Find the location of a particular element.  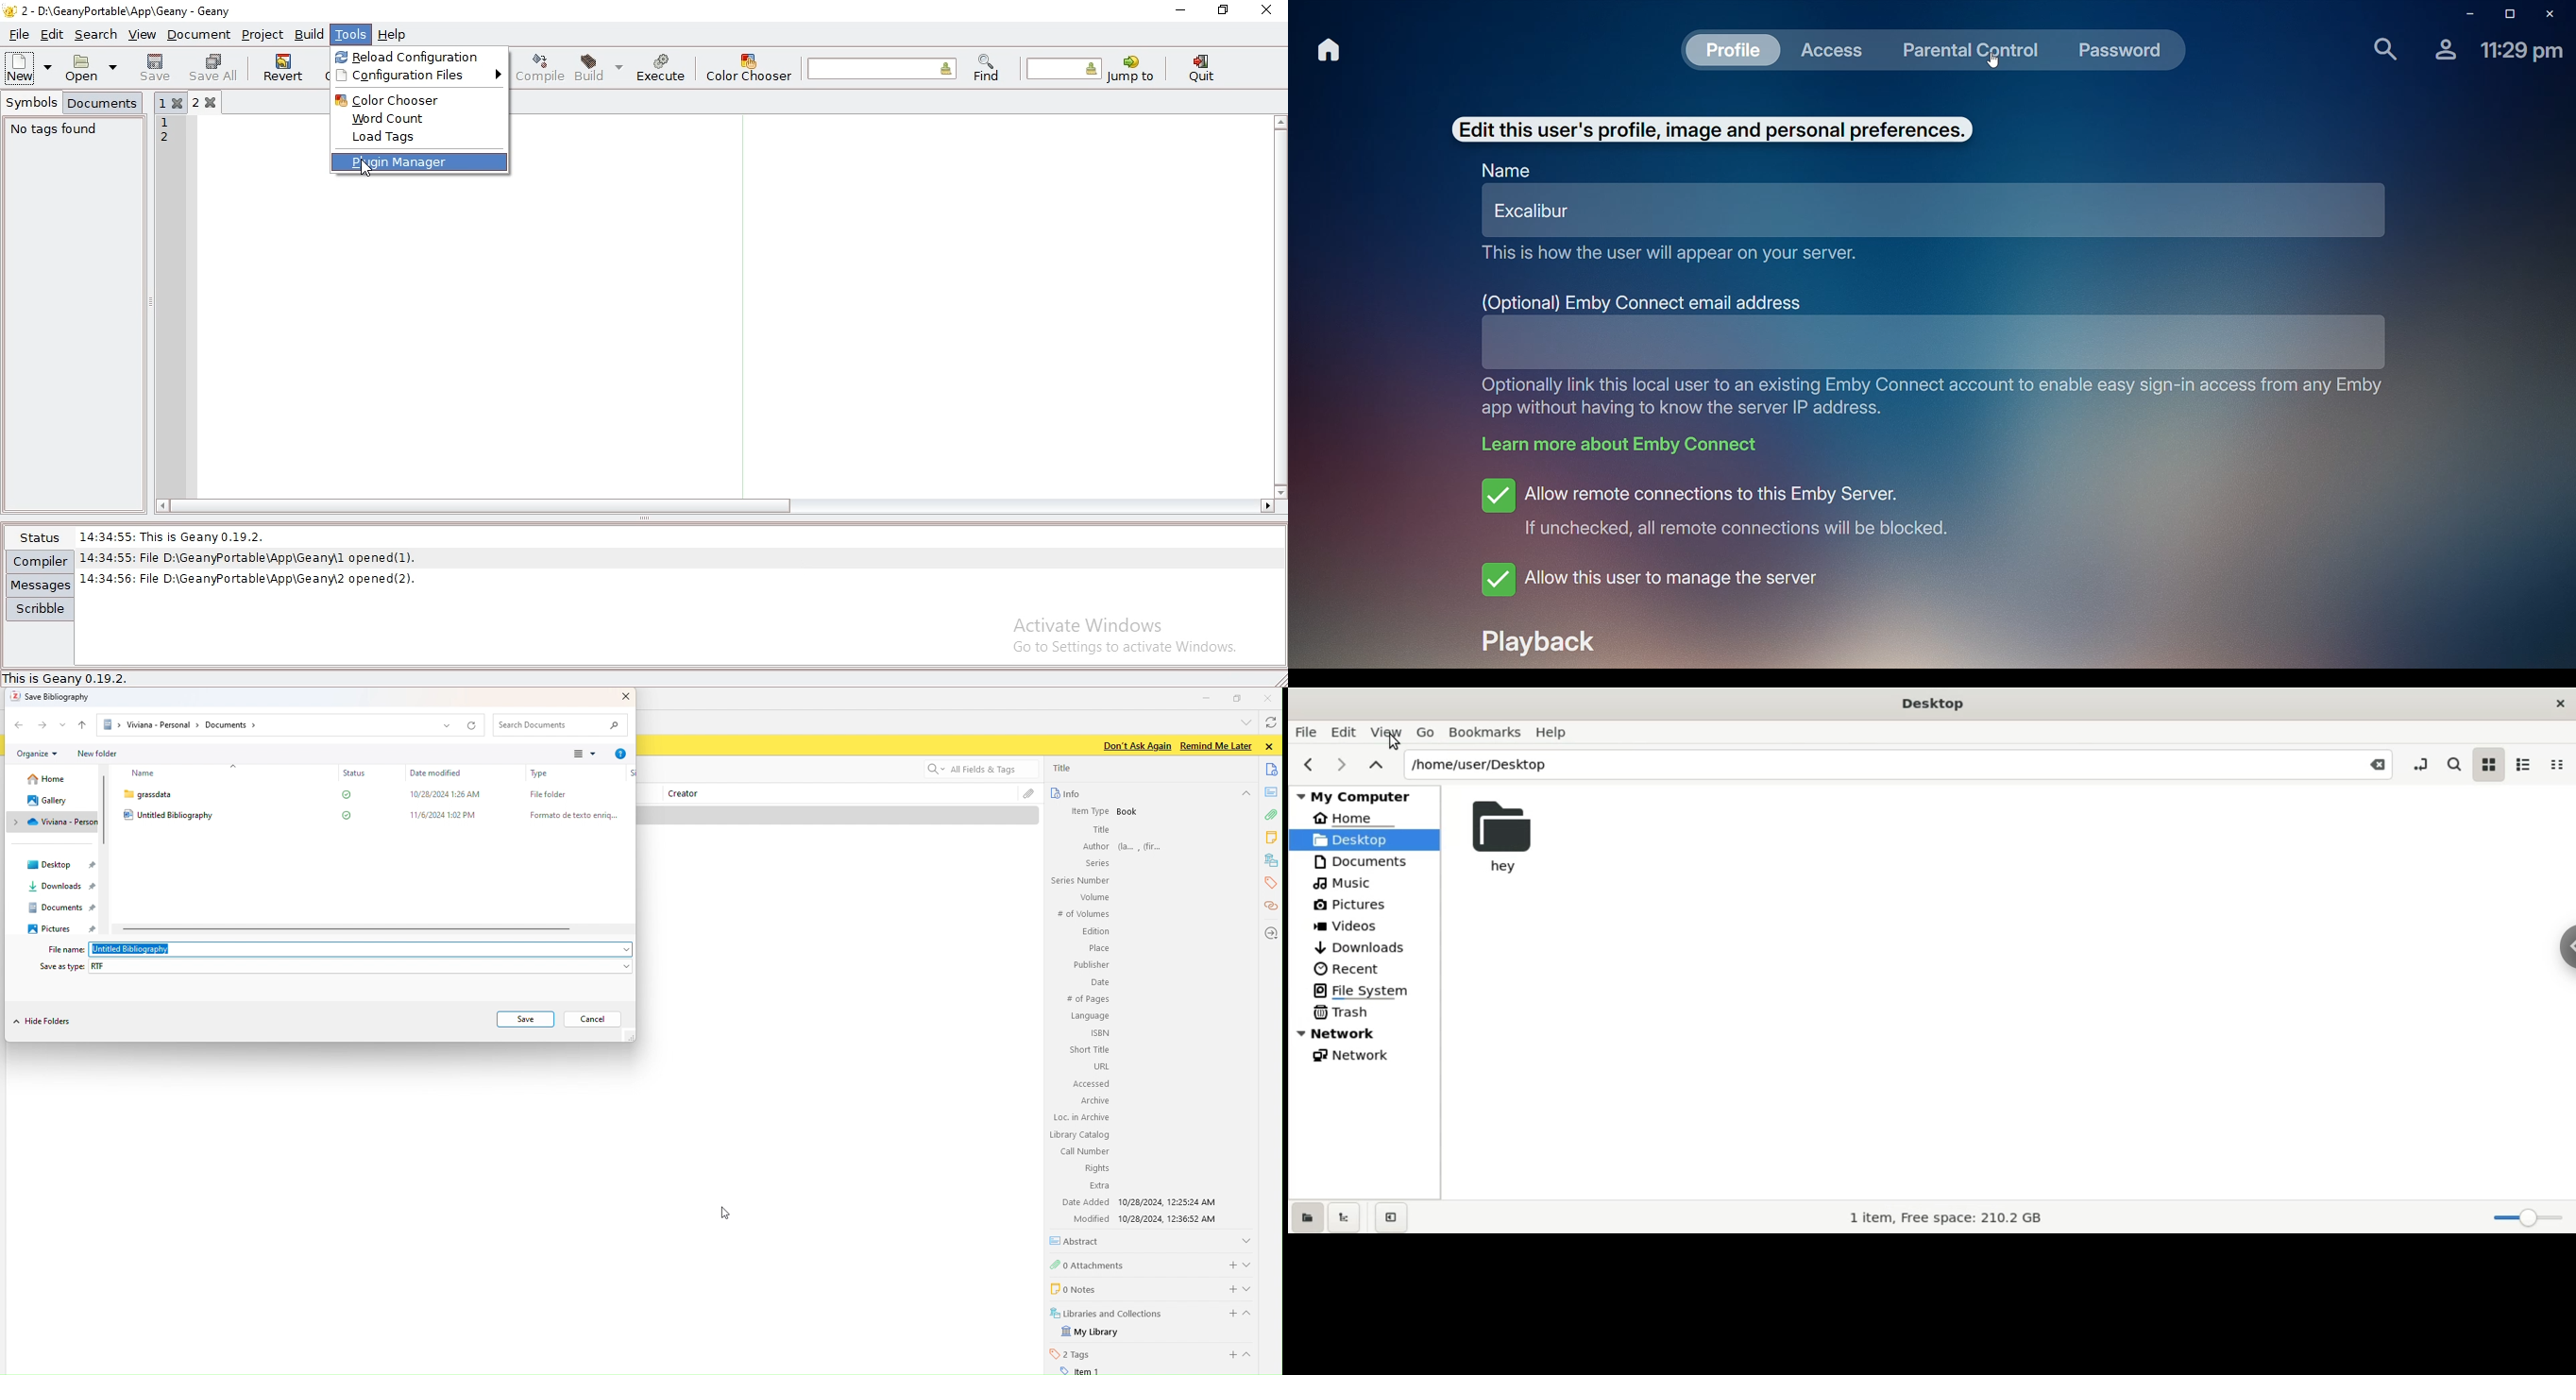

revert is located at coordinates (282, 67).